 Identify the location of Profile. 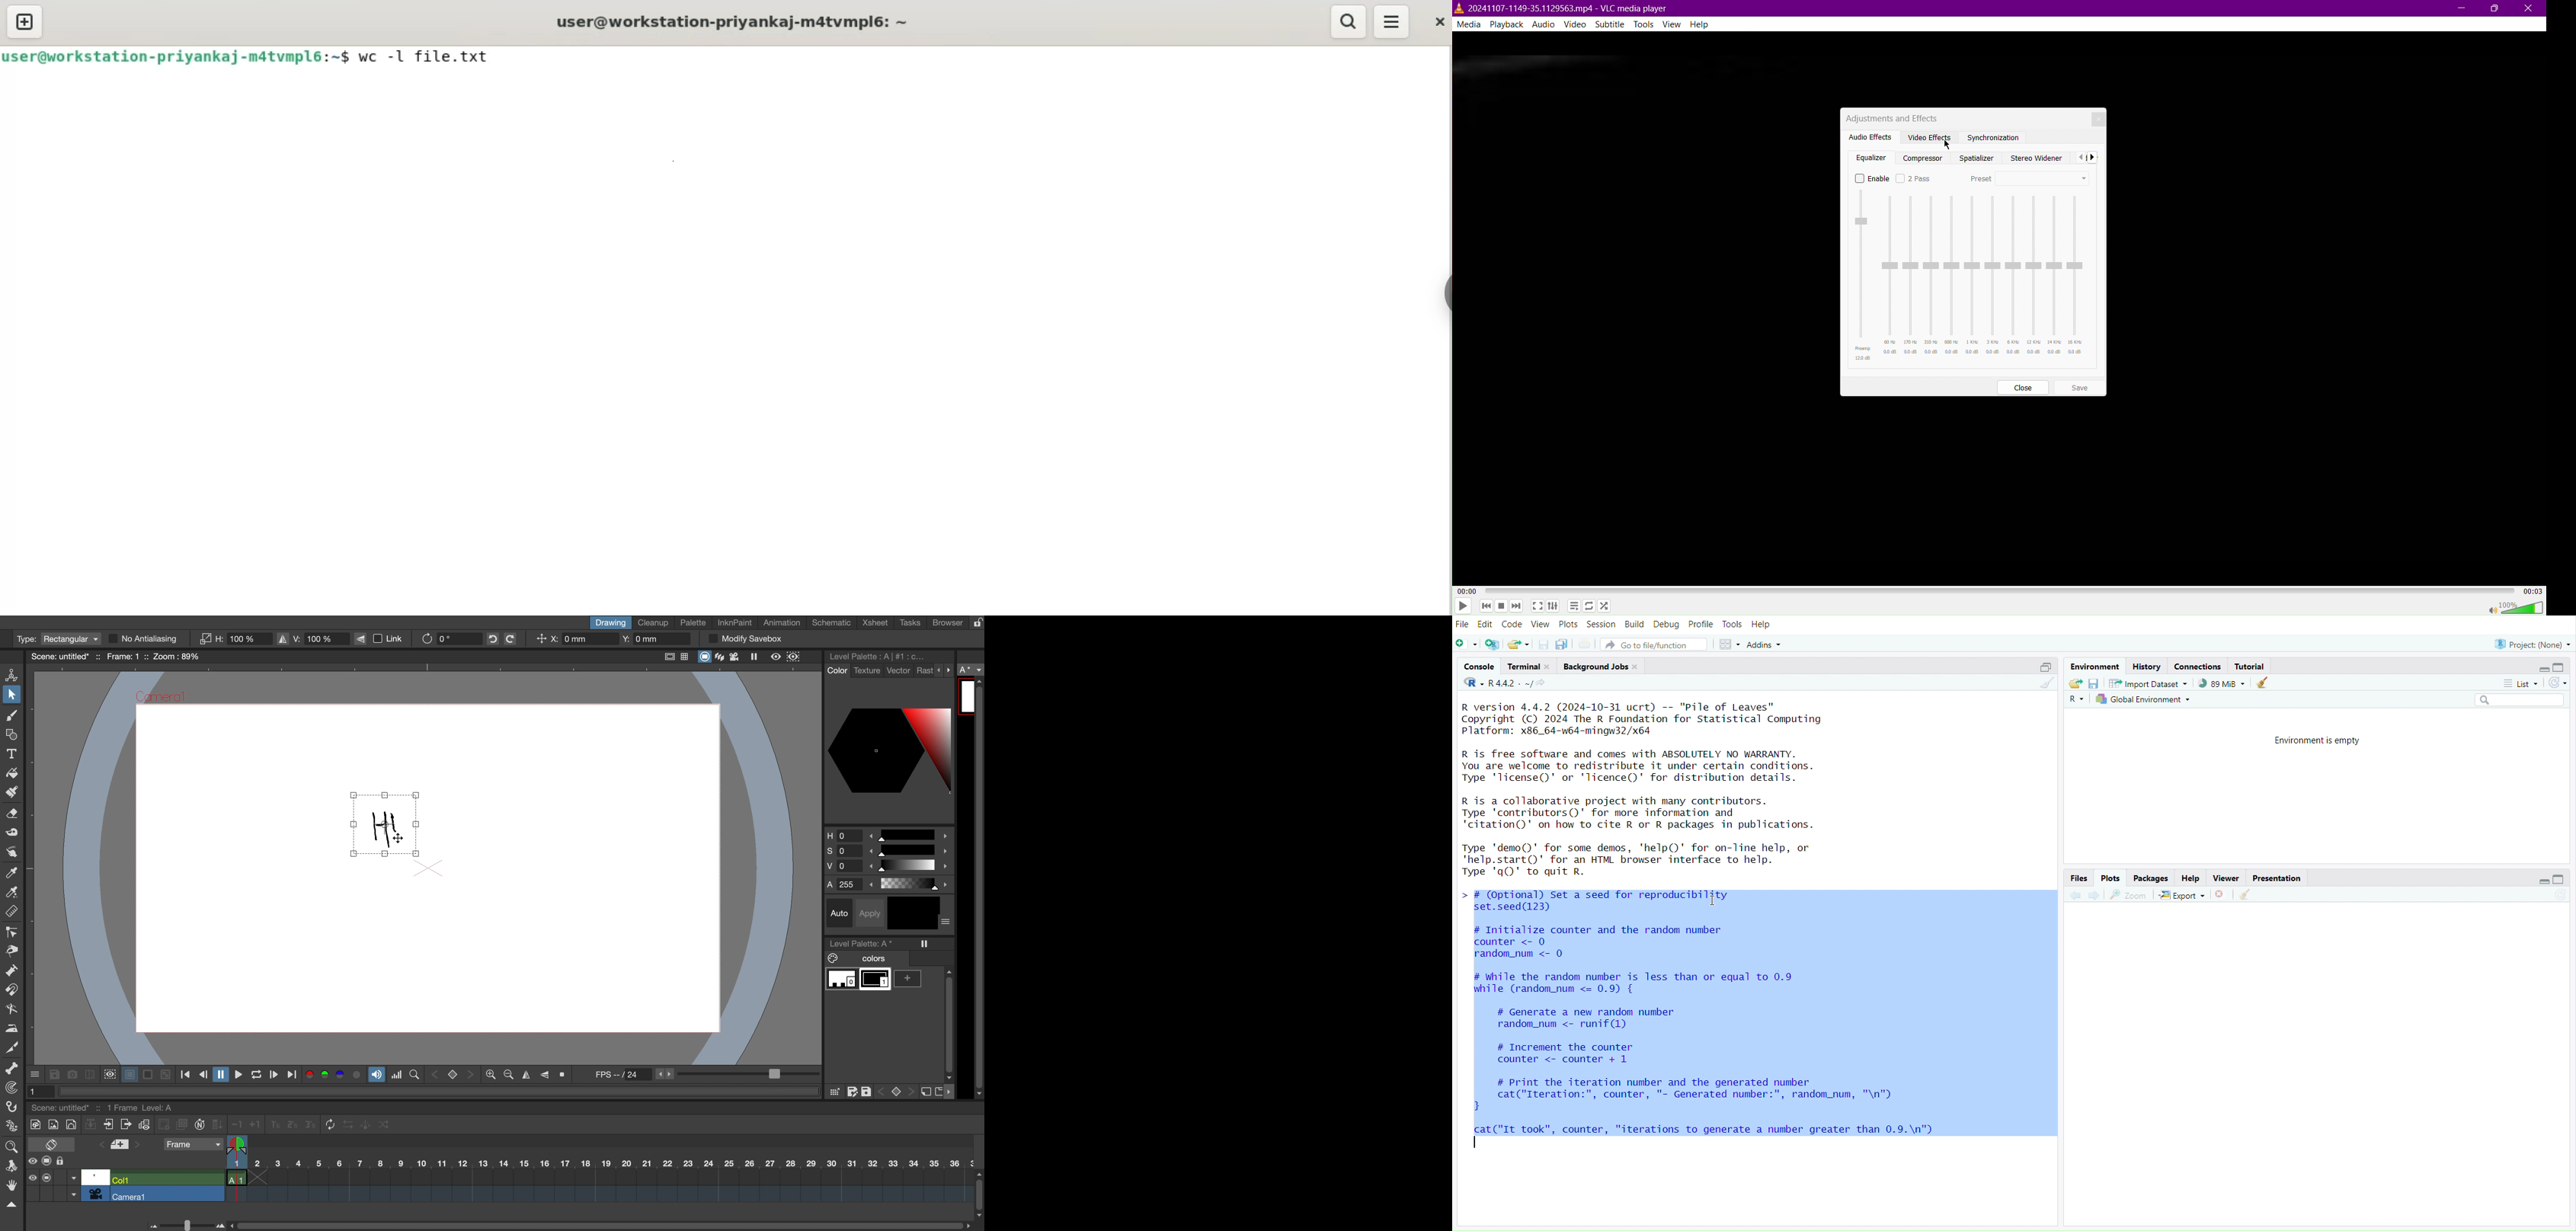
(1700, 625).